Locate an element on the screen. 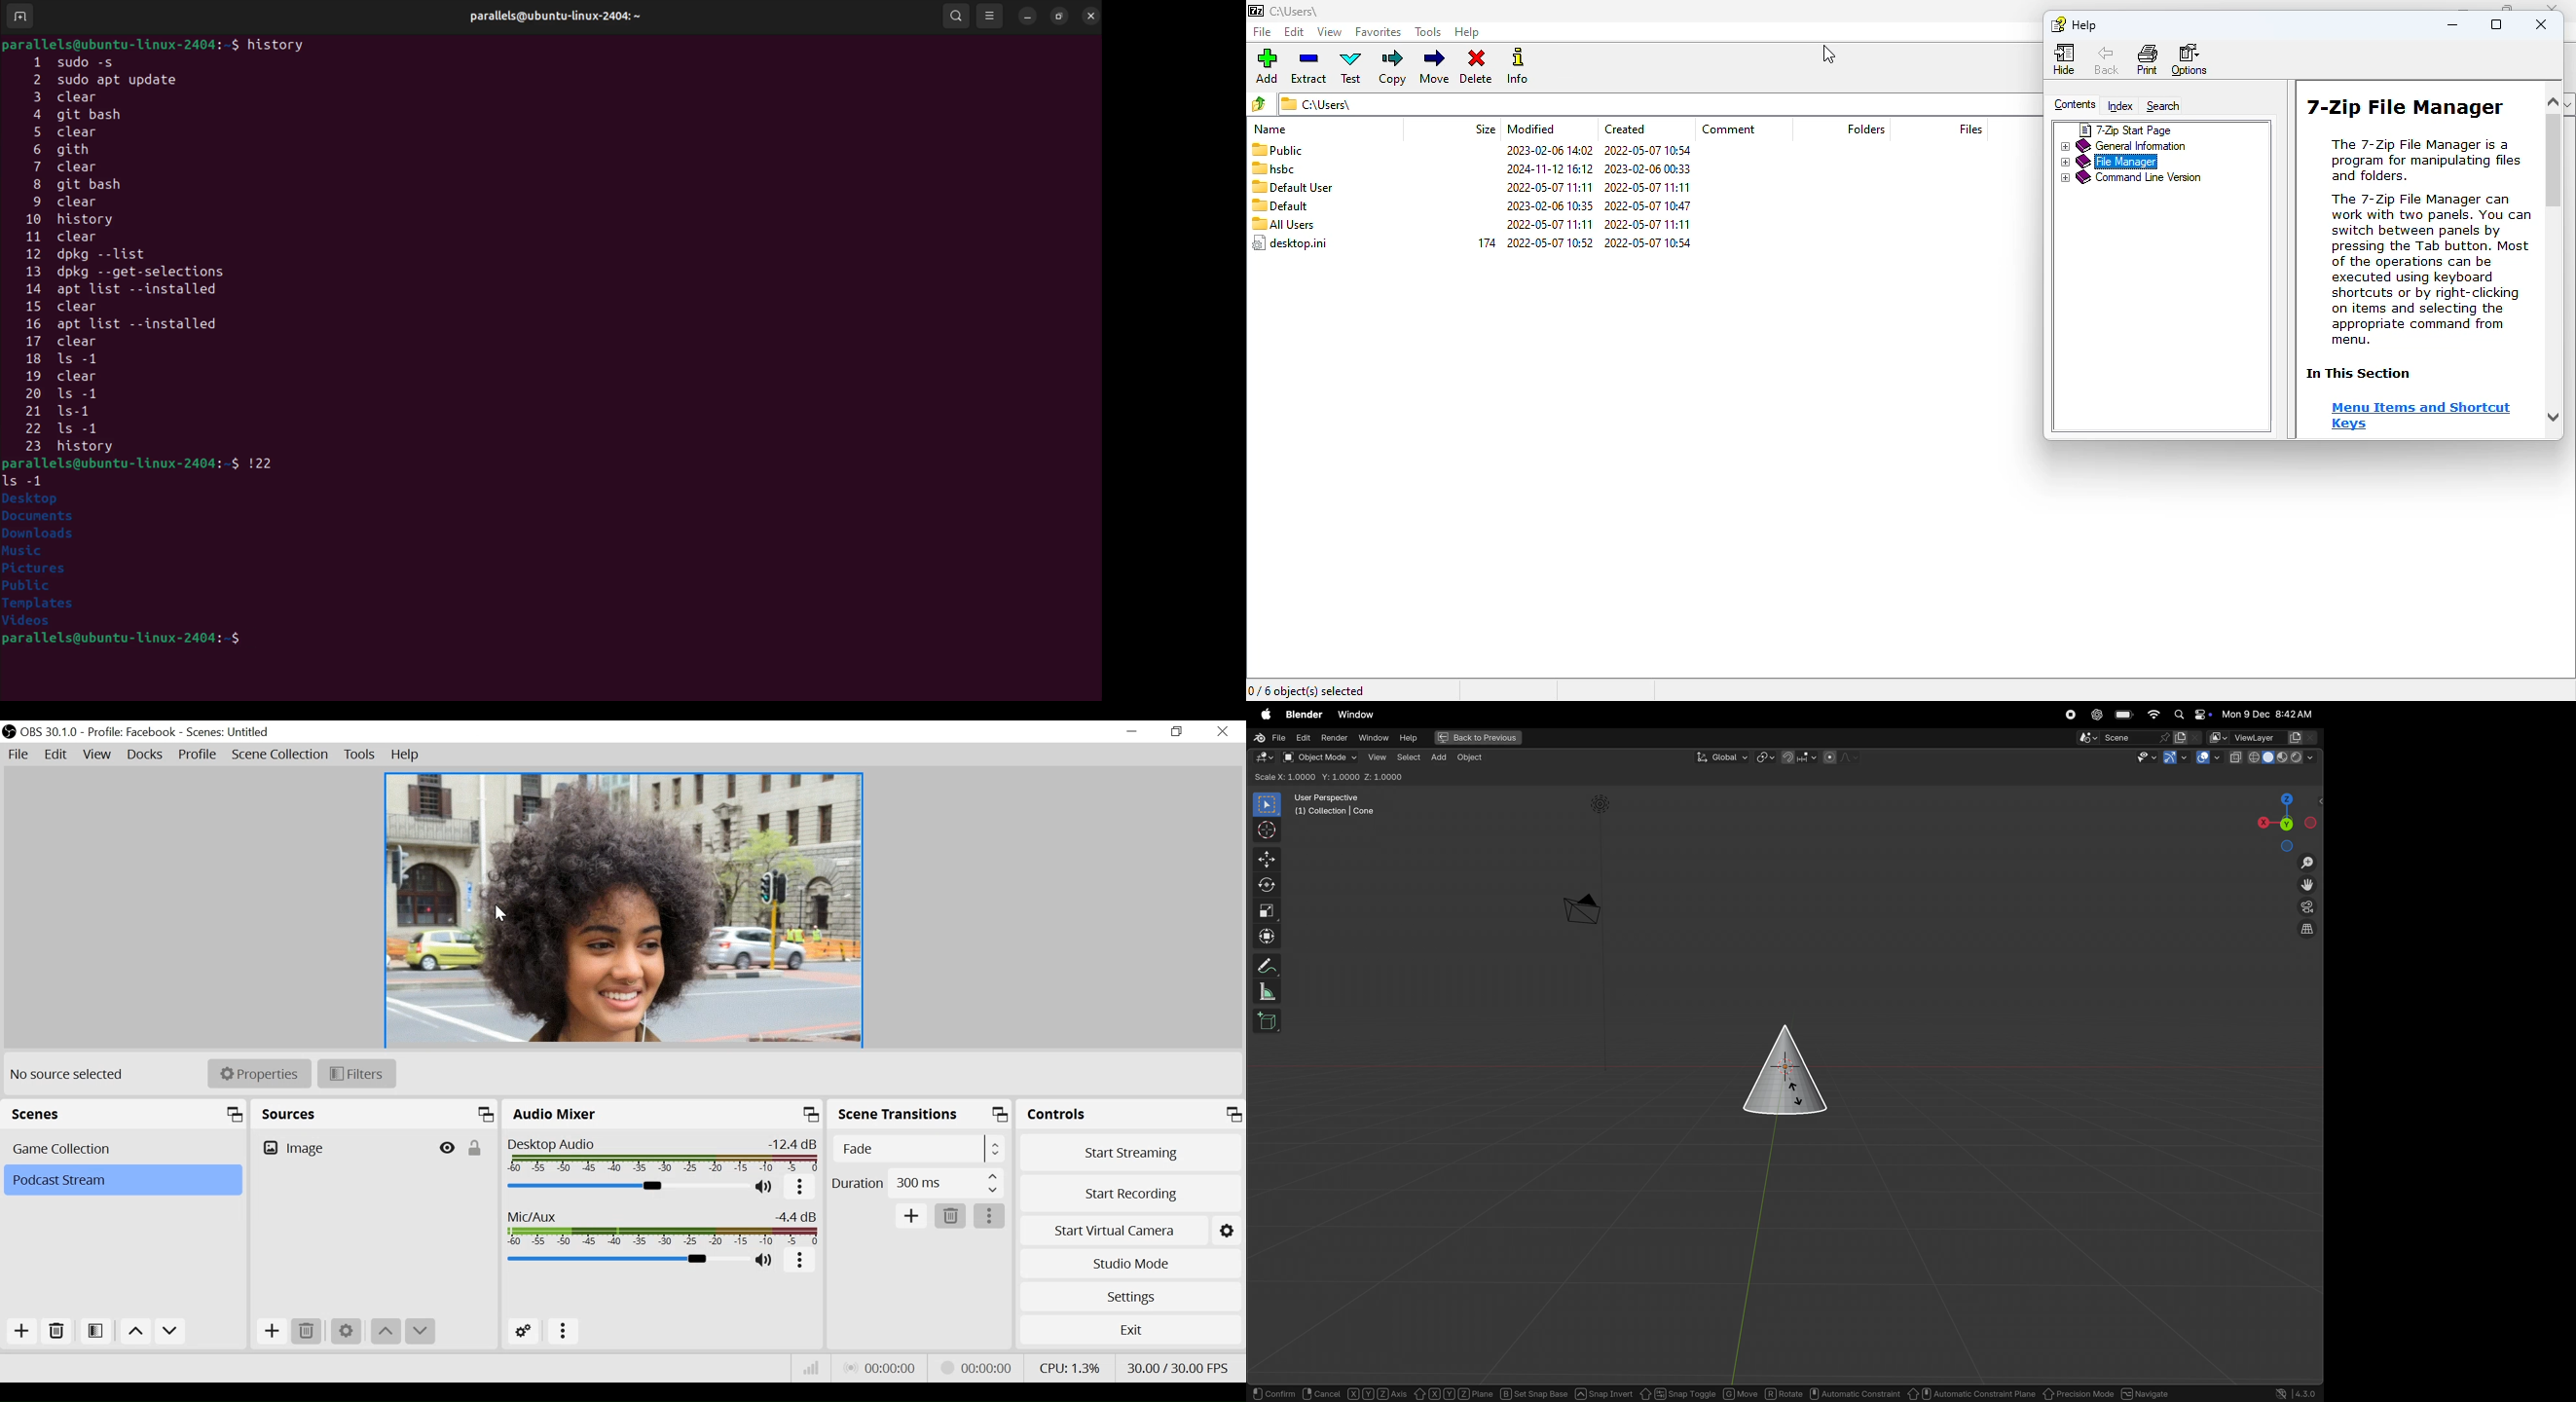 This screenshot has height=1428, width=2576. Remove is located at coordinates (307, 1333).